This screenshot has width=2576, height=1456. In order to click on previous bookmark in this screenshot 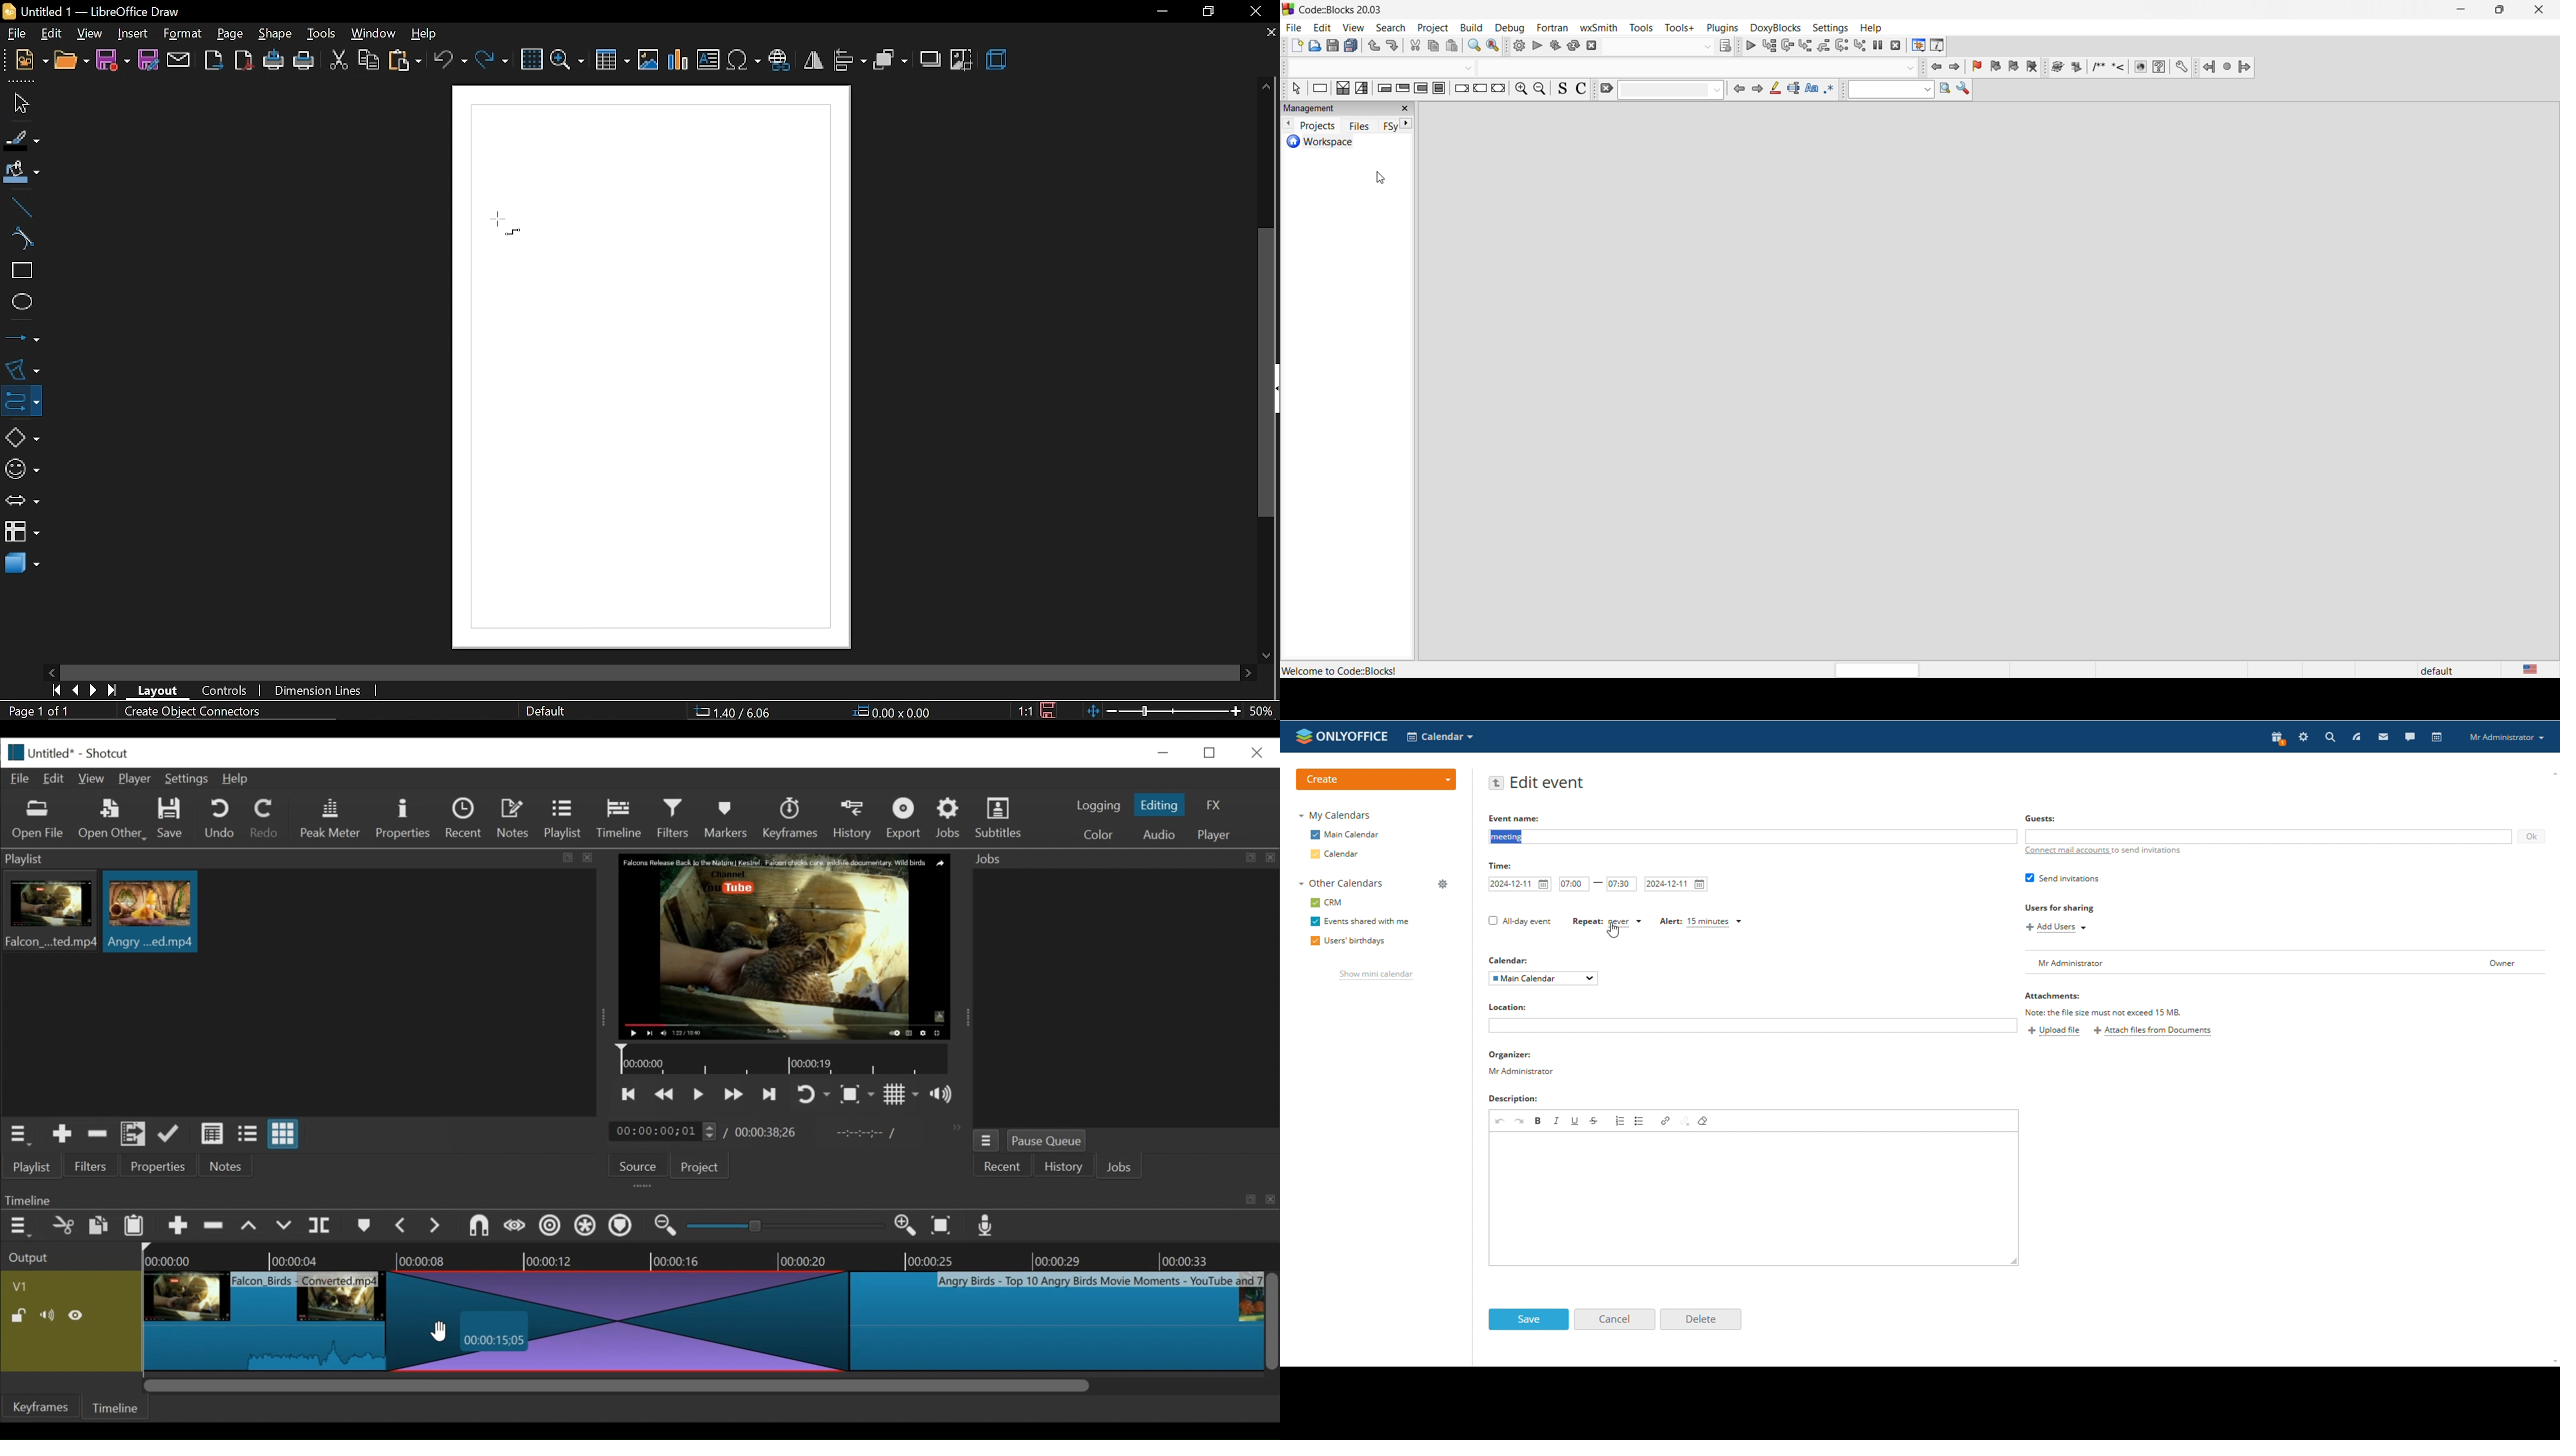, I will do `click(1995, 69)`.